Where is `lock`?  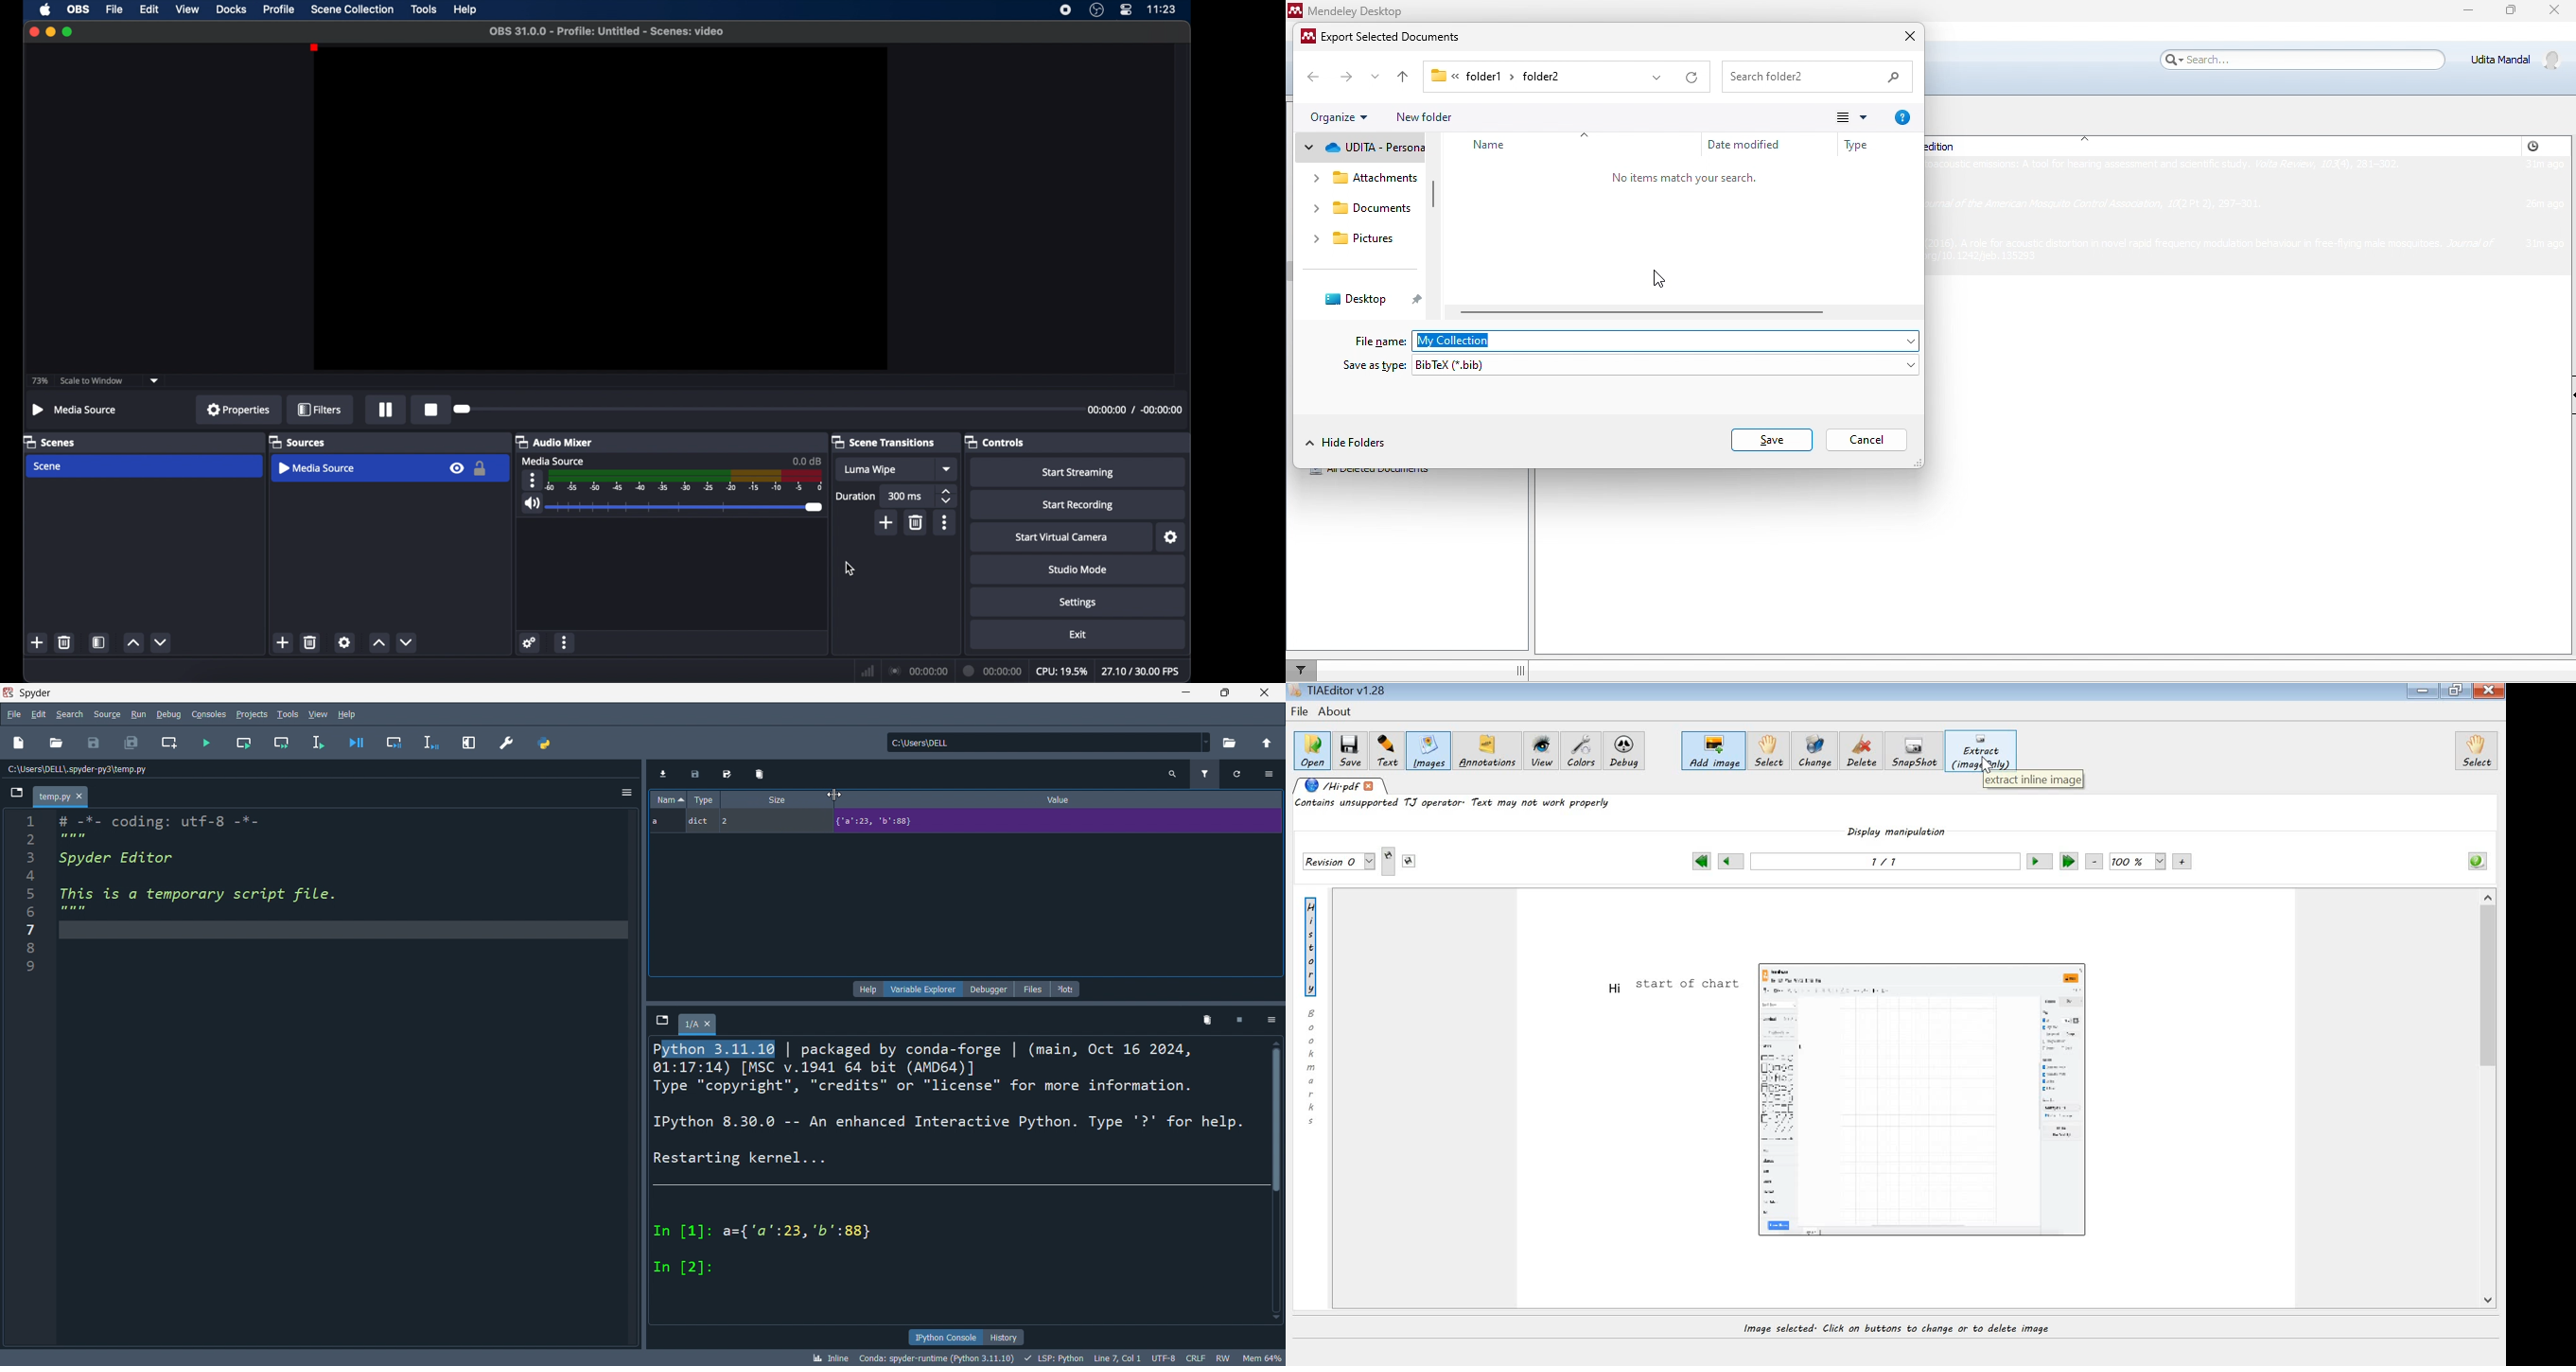 lock is located at coordinates (482, 469).